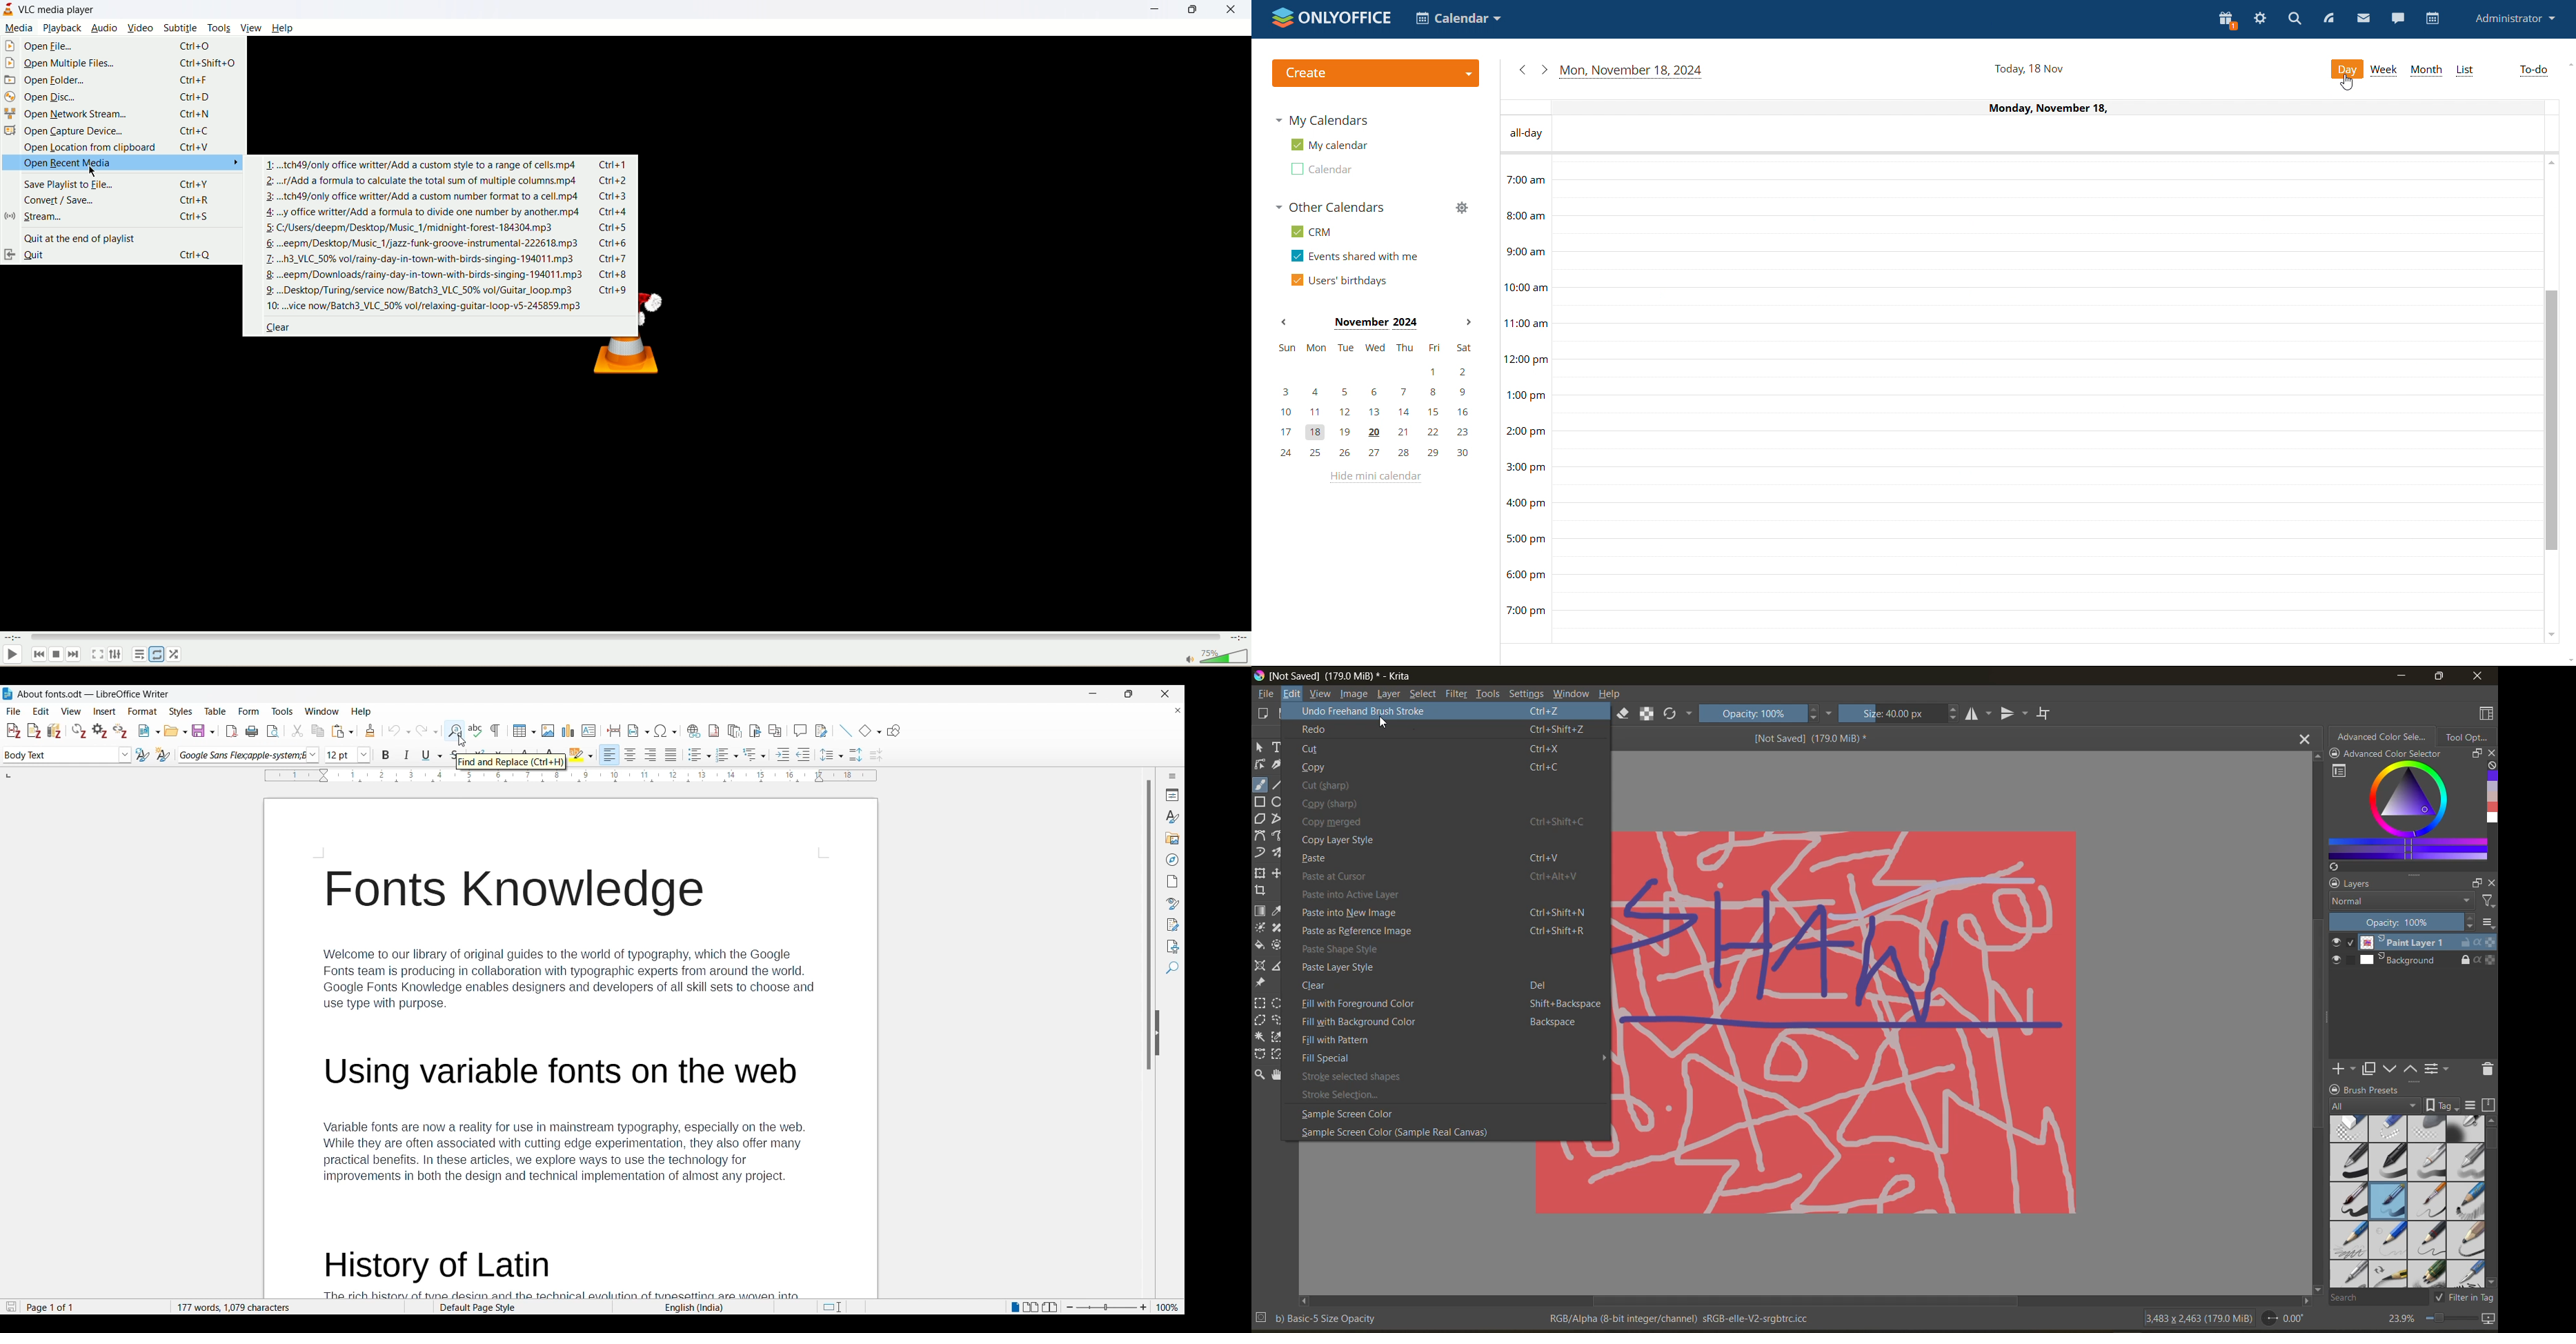 The image size is (2576, 1344). What do you see at coordinates (194, 185) in the screenshot?
I see `ctrl+Y` at bounding box center [194, 185].